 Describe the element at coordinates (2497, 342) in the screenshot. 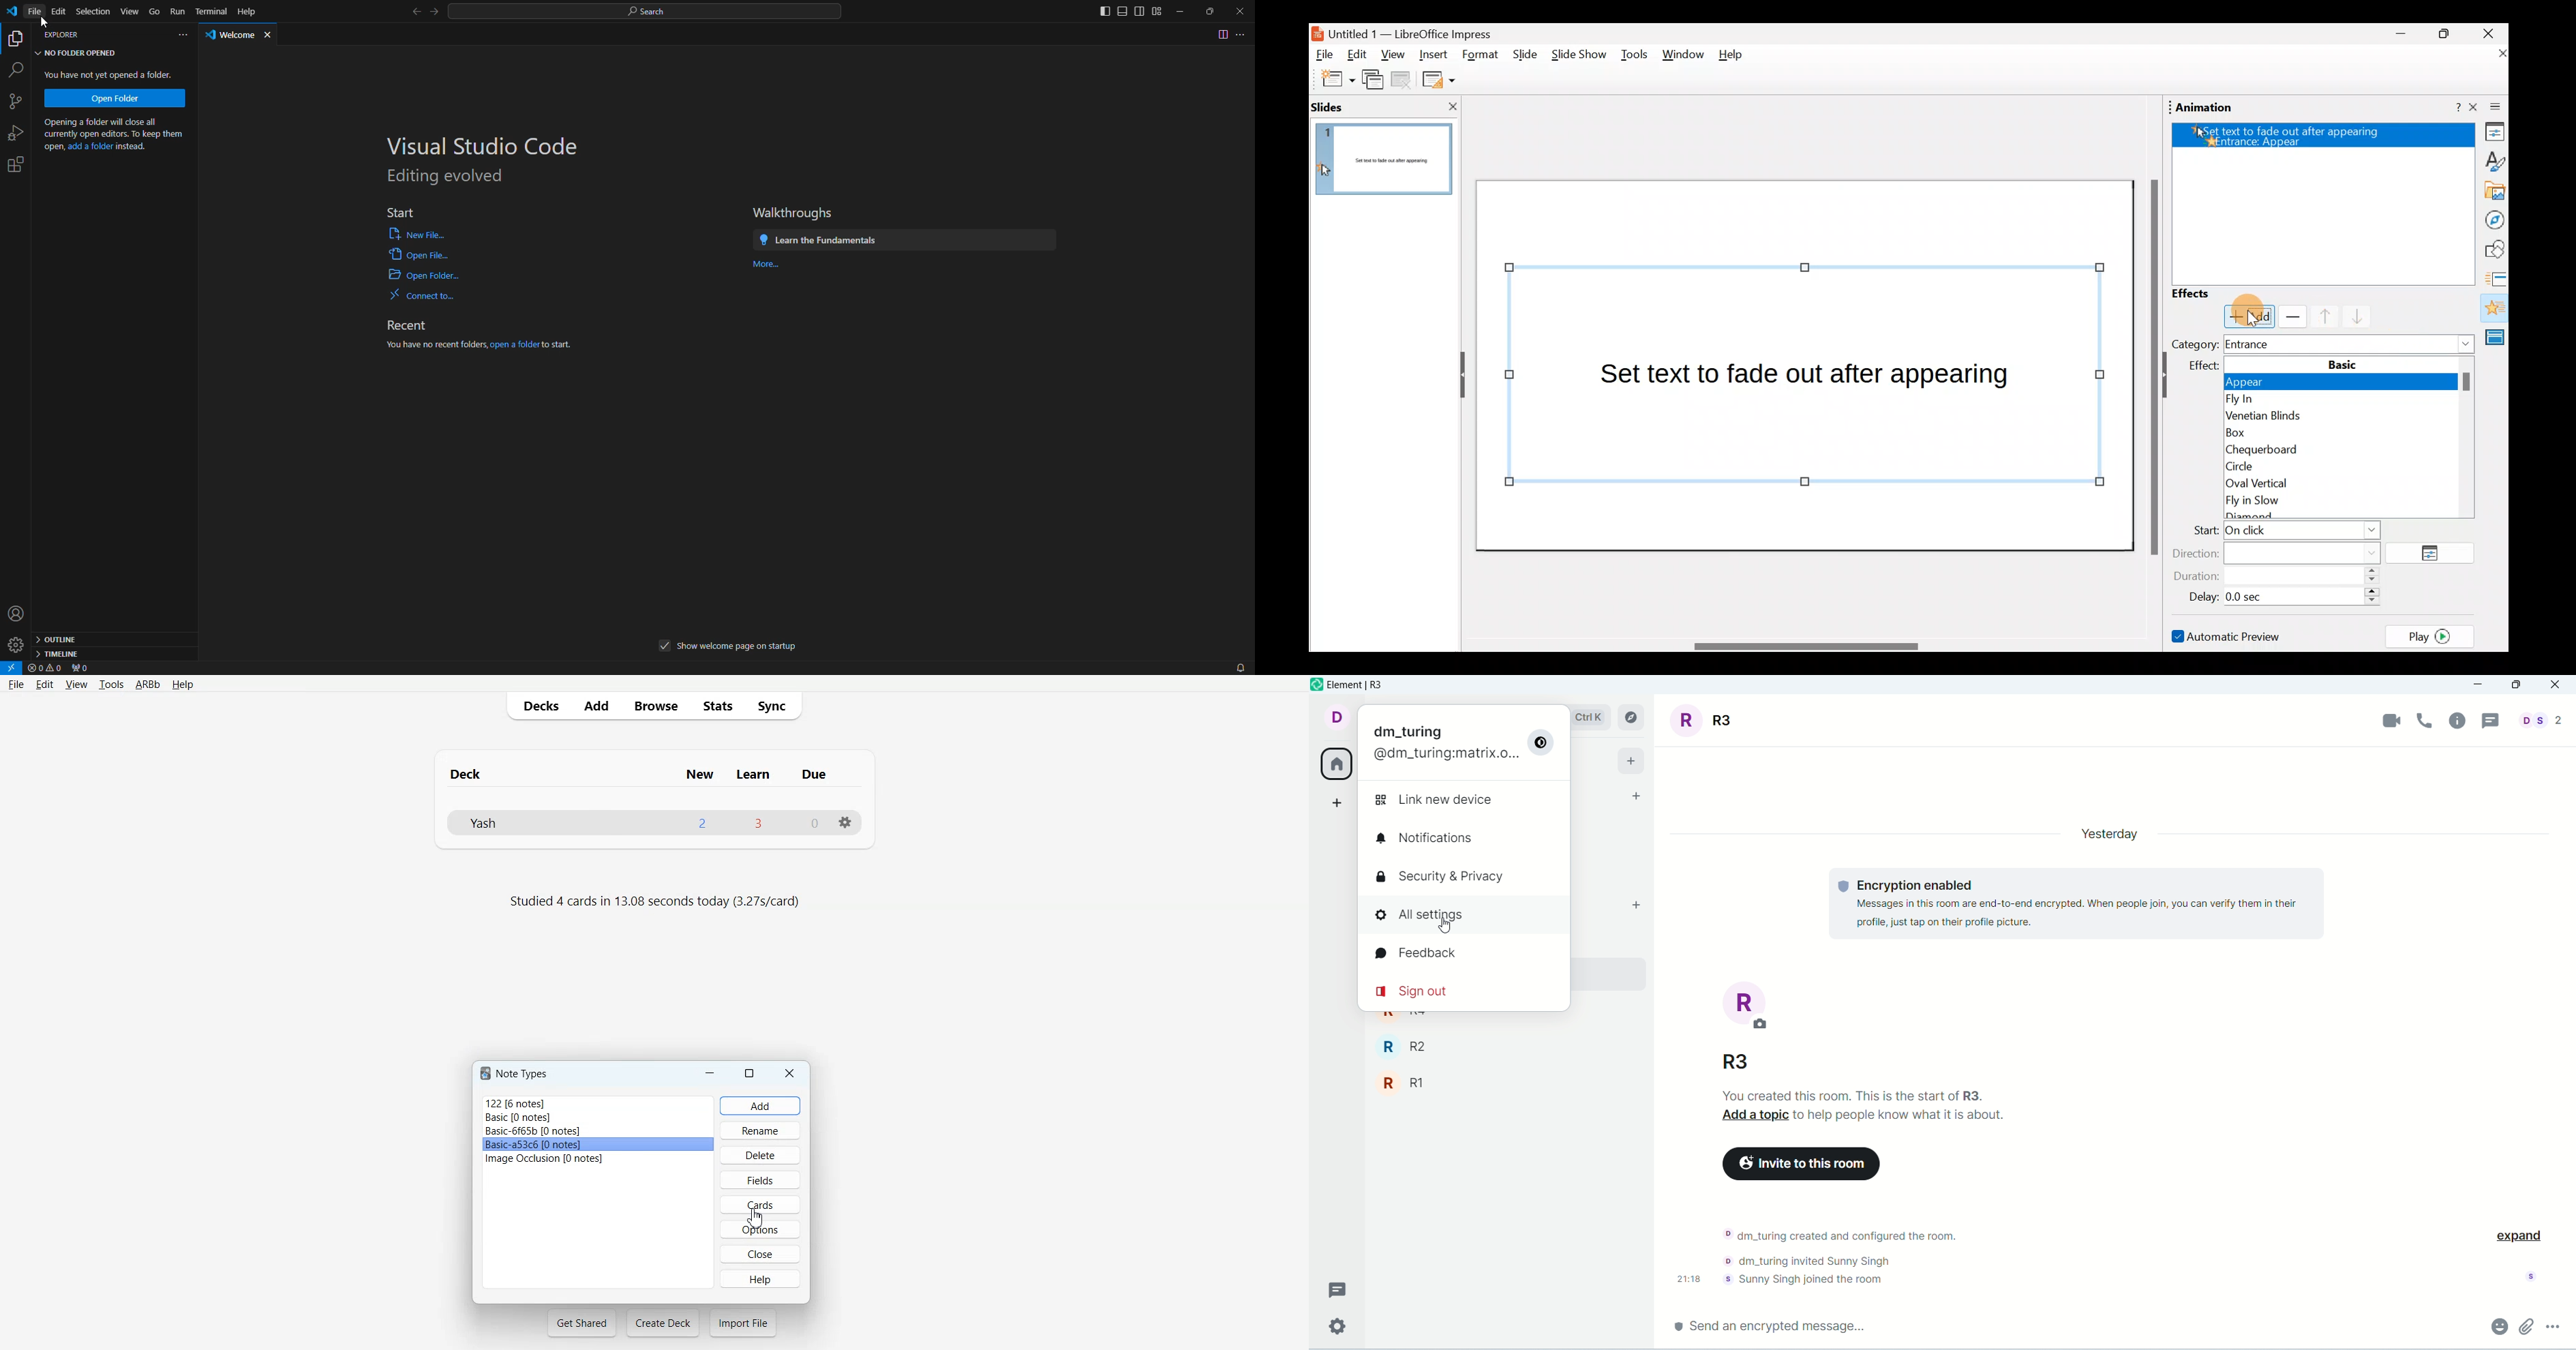

I see `Master slides` at that location.